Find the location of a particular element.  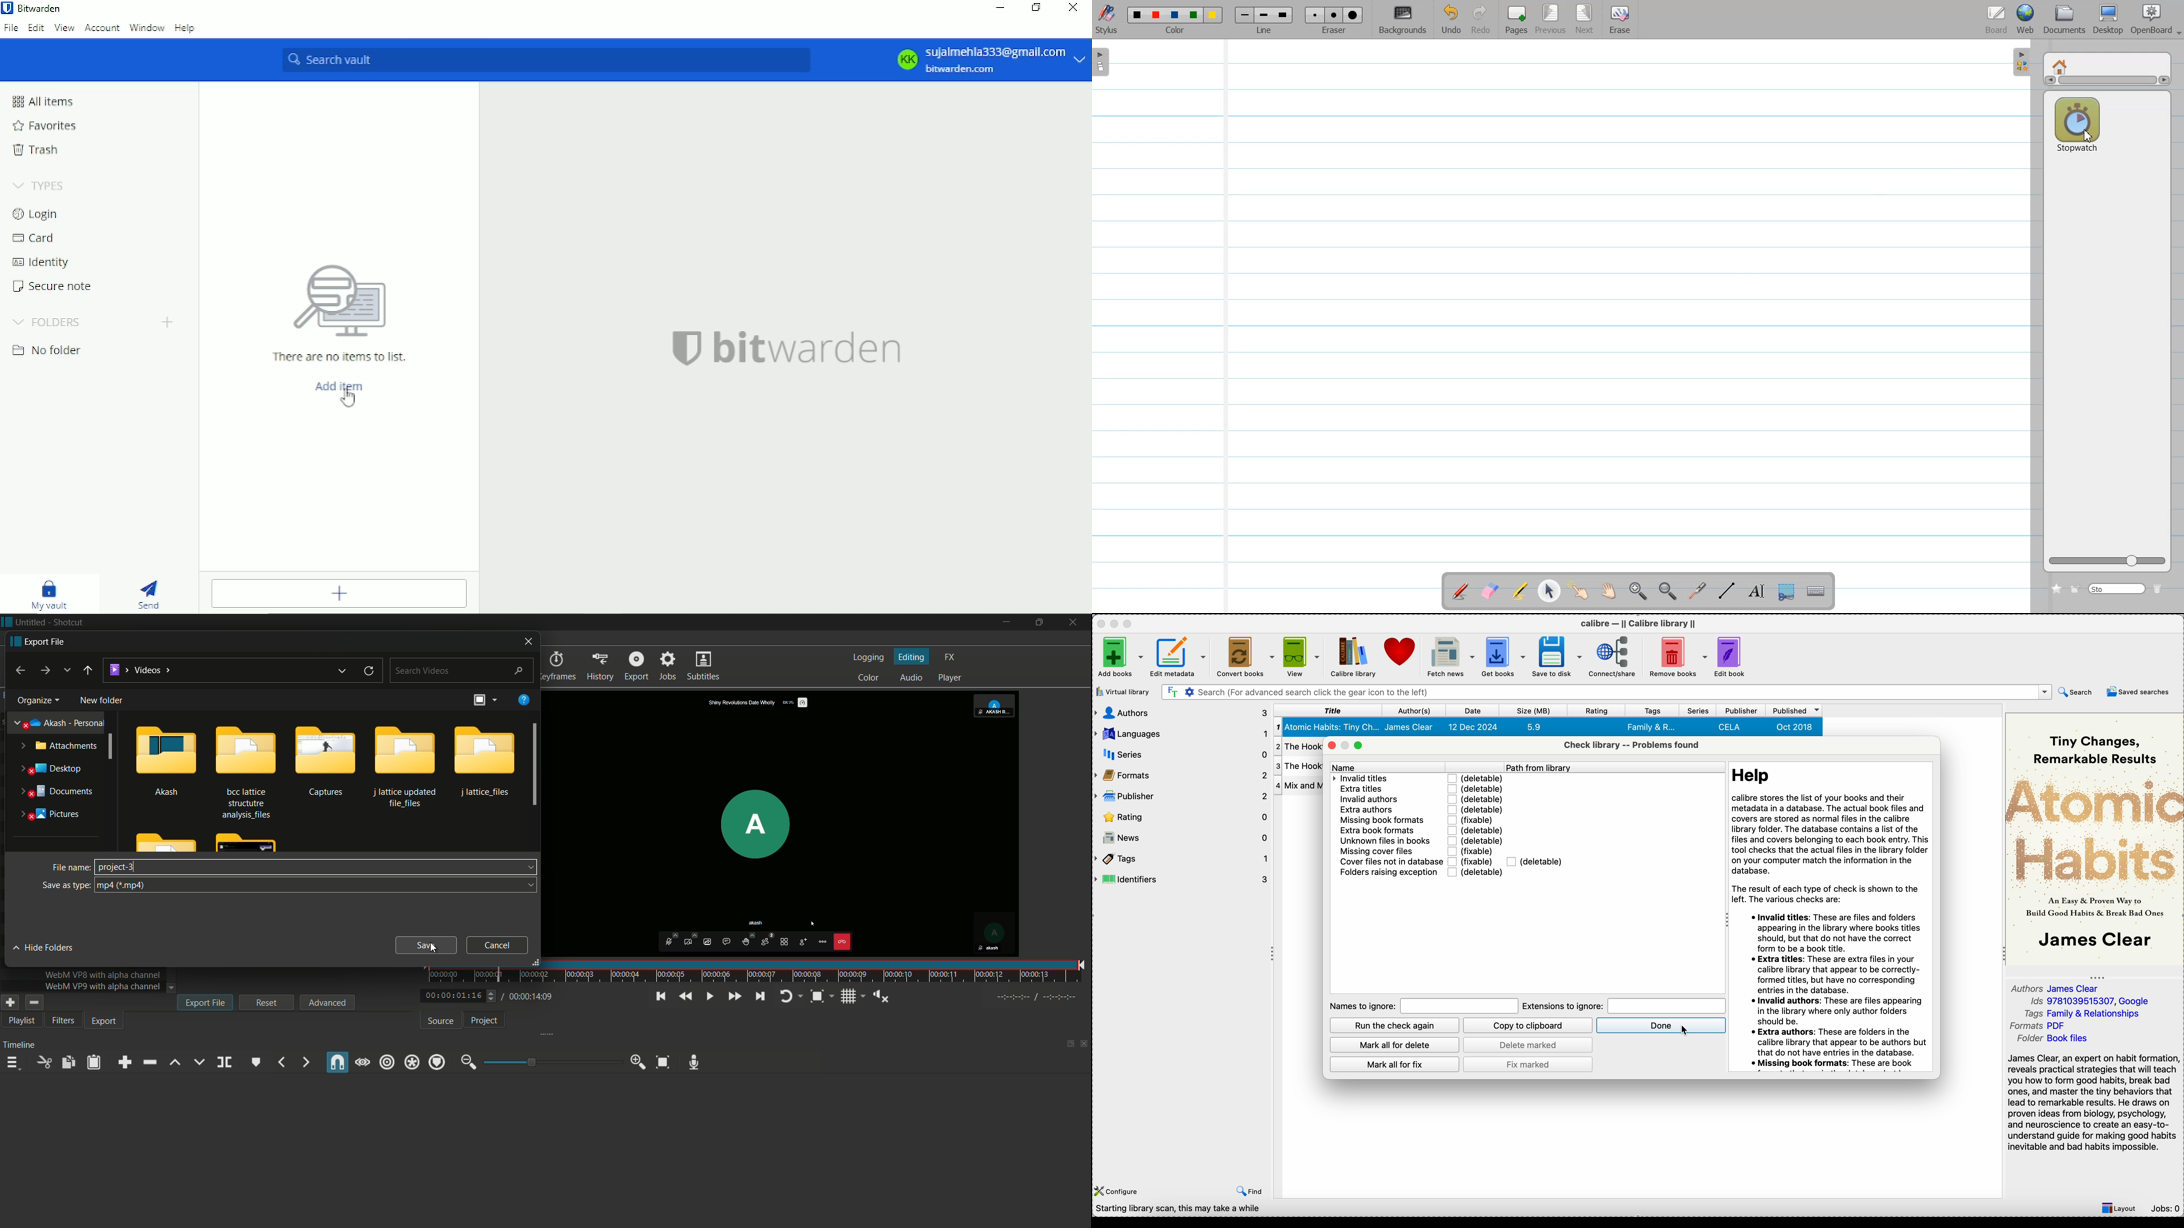

adjustment bar is located at coordinates (554, 1061).